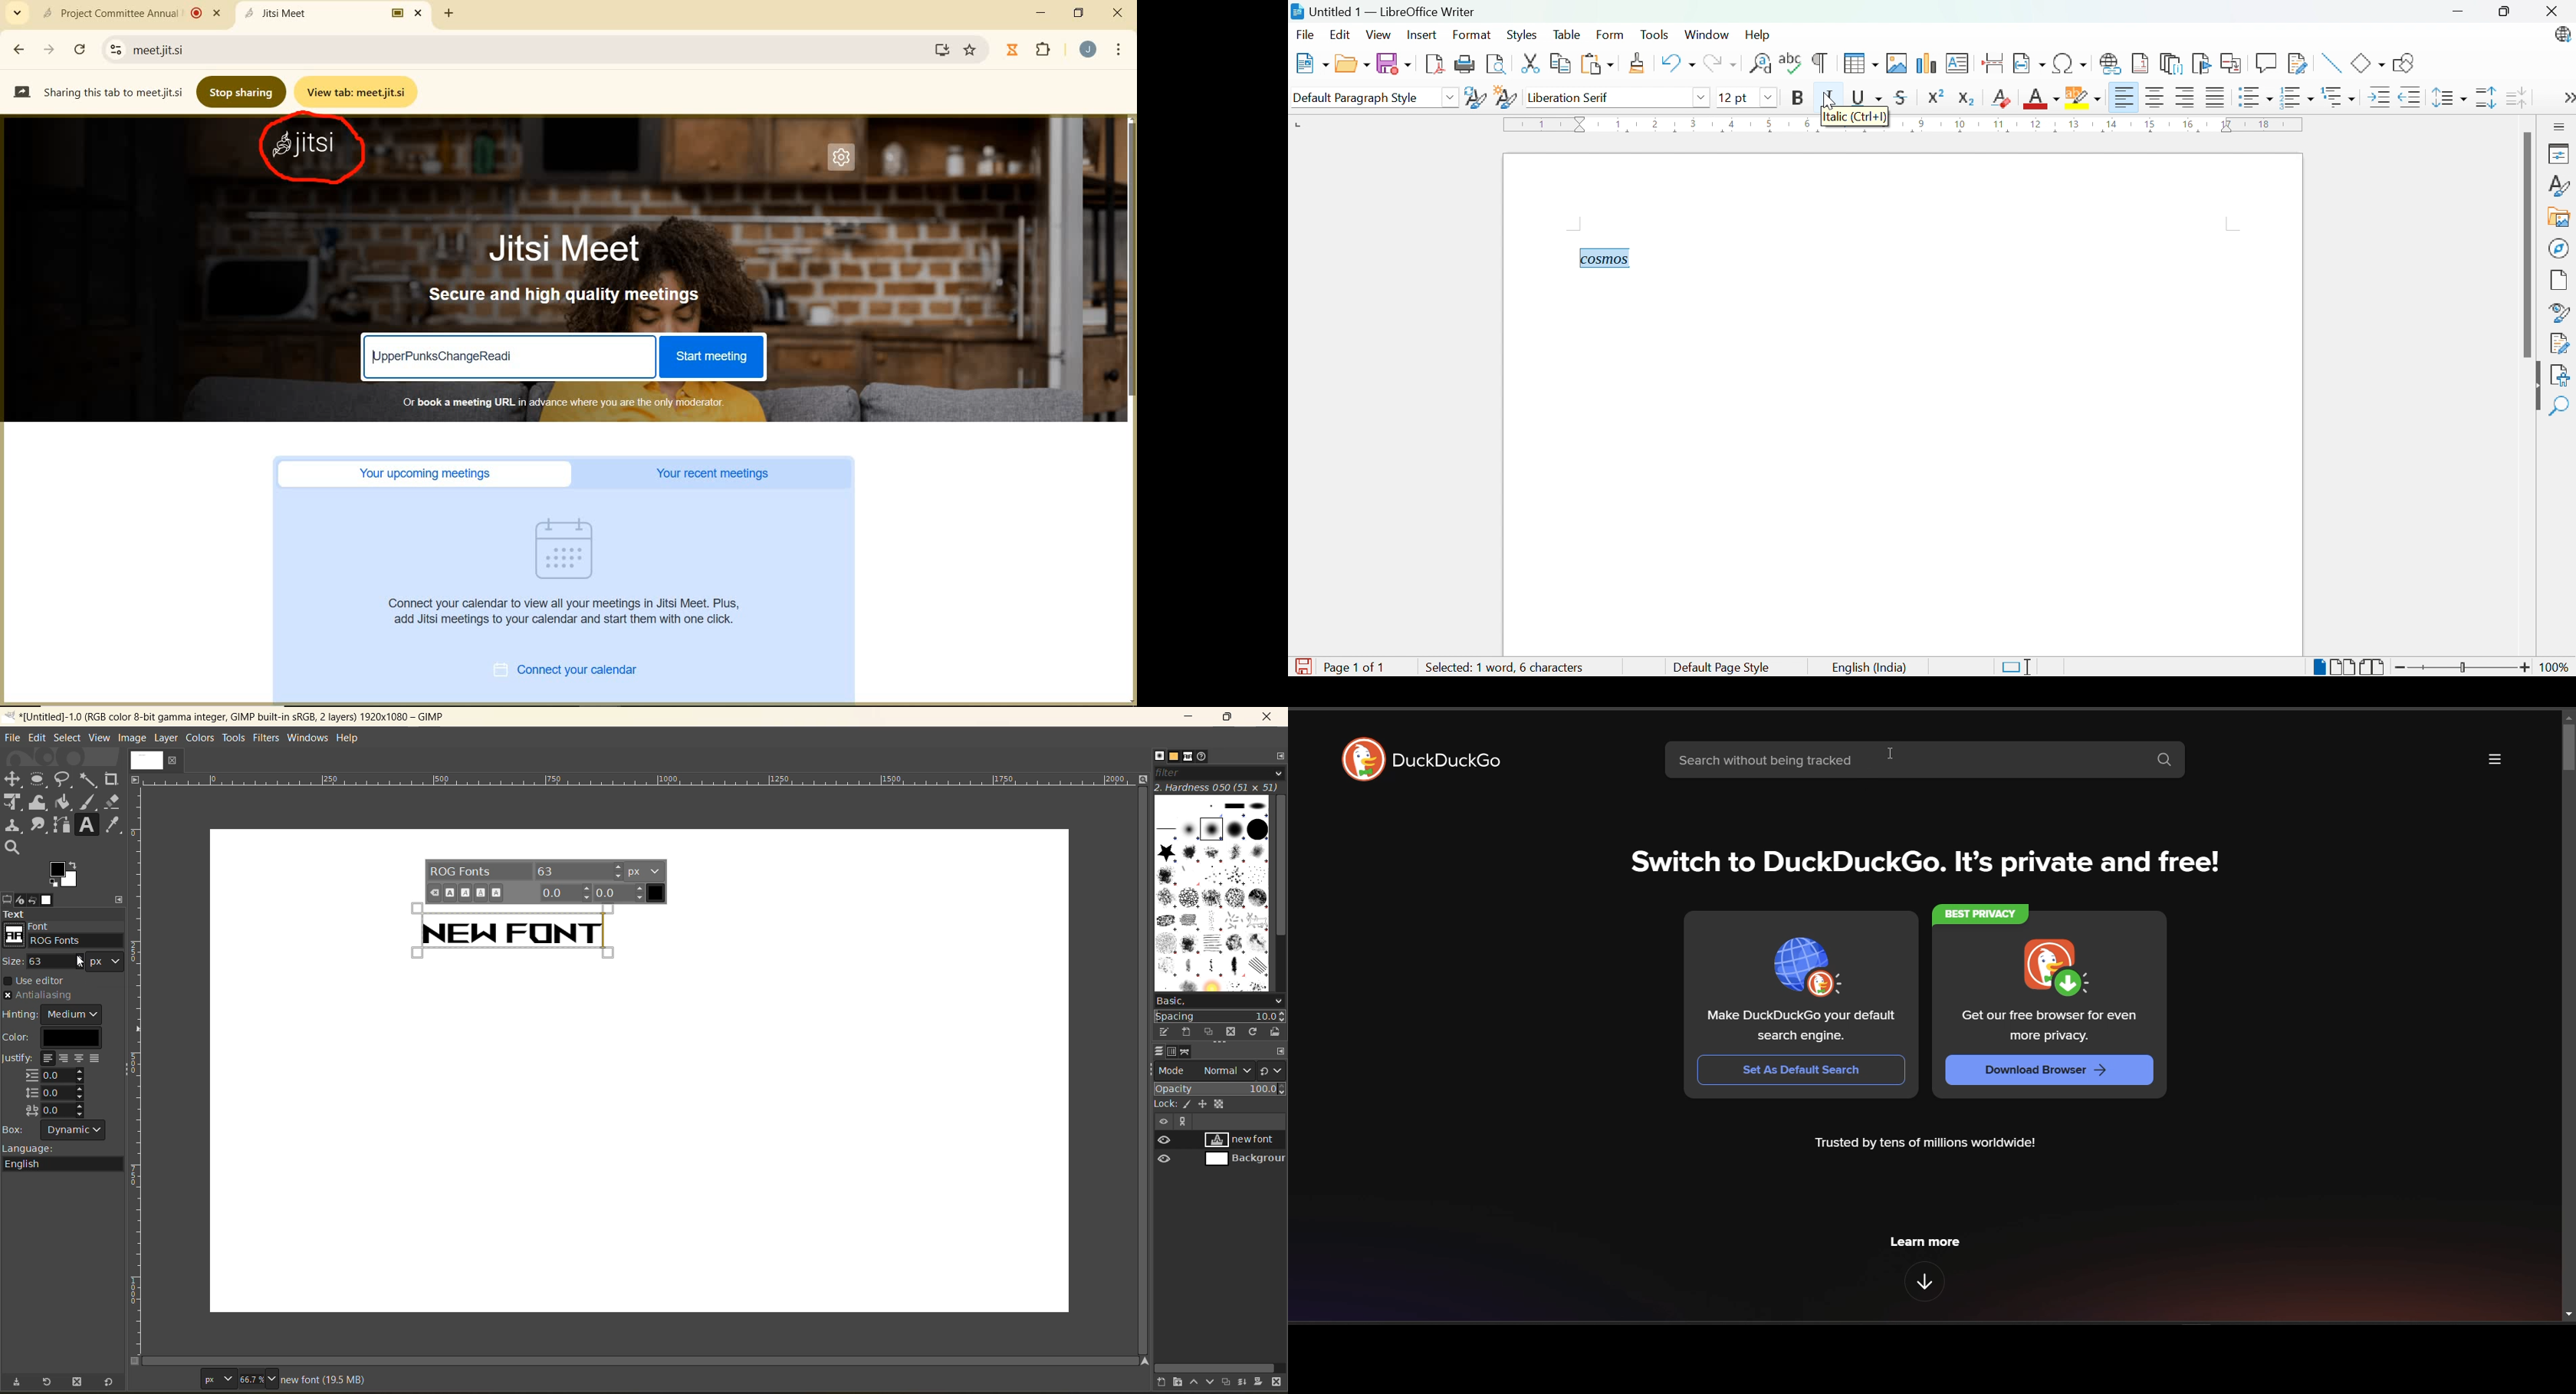  What do you see at coordinates (2485, 98) in the screenshot?
I see `Increase line spacing` at bounding box center [2485, 98].